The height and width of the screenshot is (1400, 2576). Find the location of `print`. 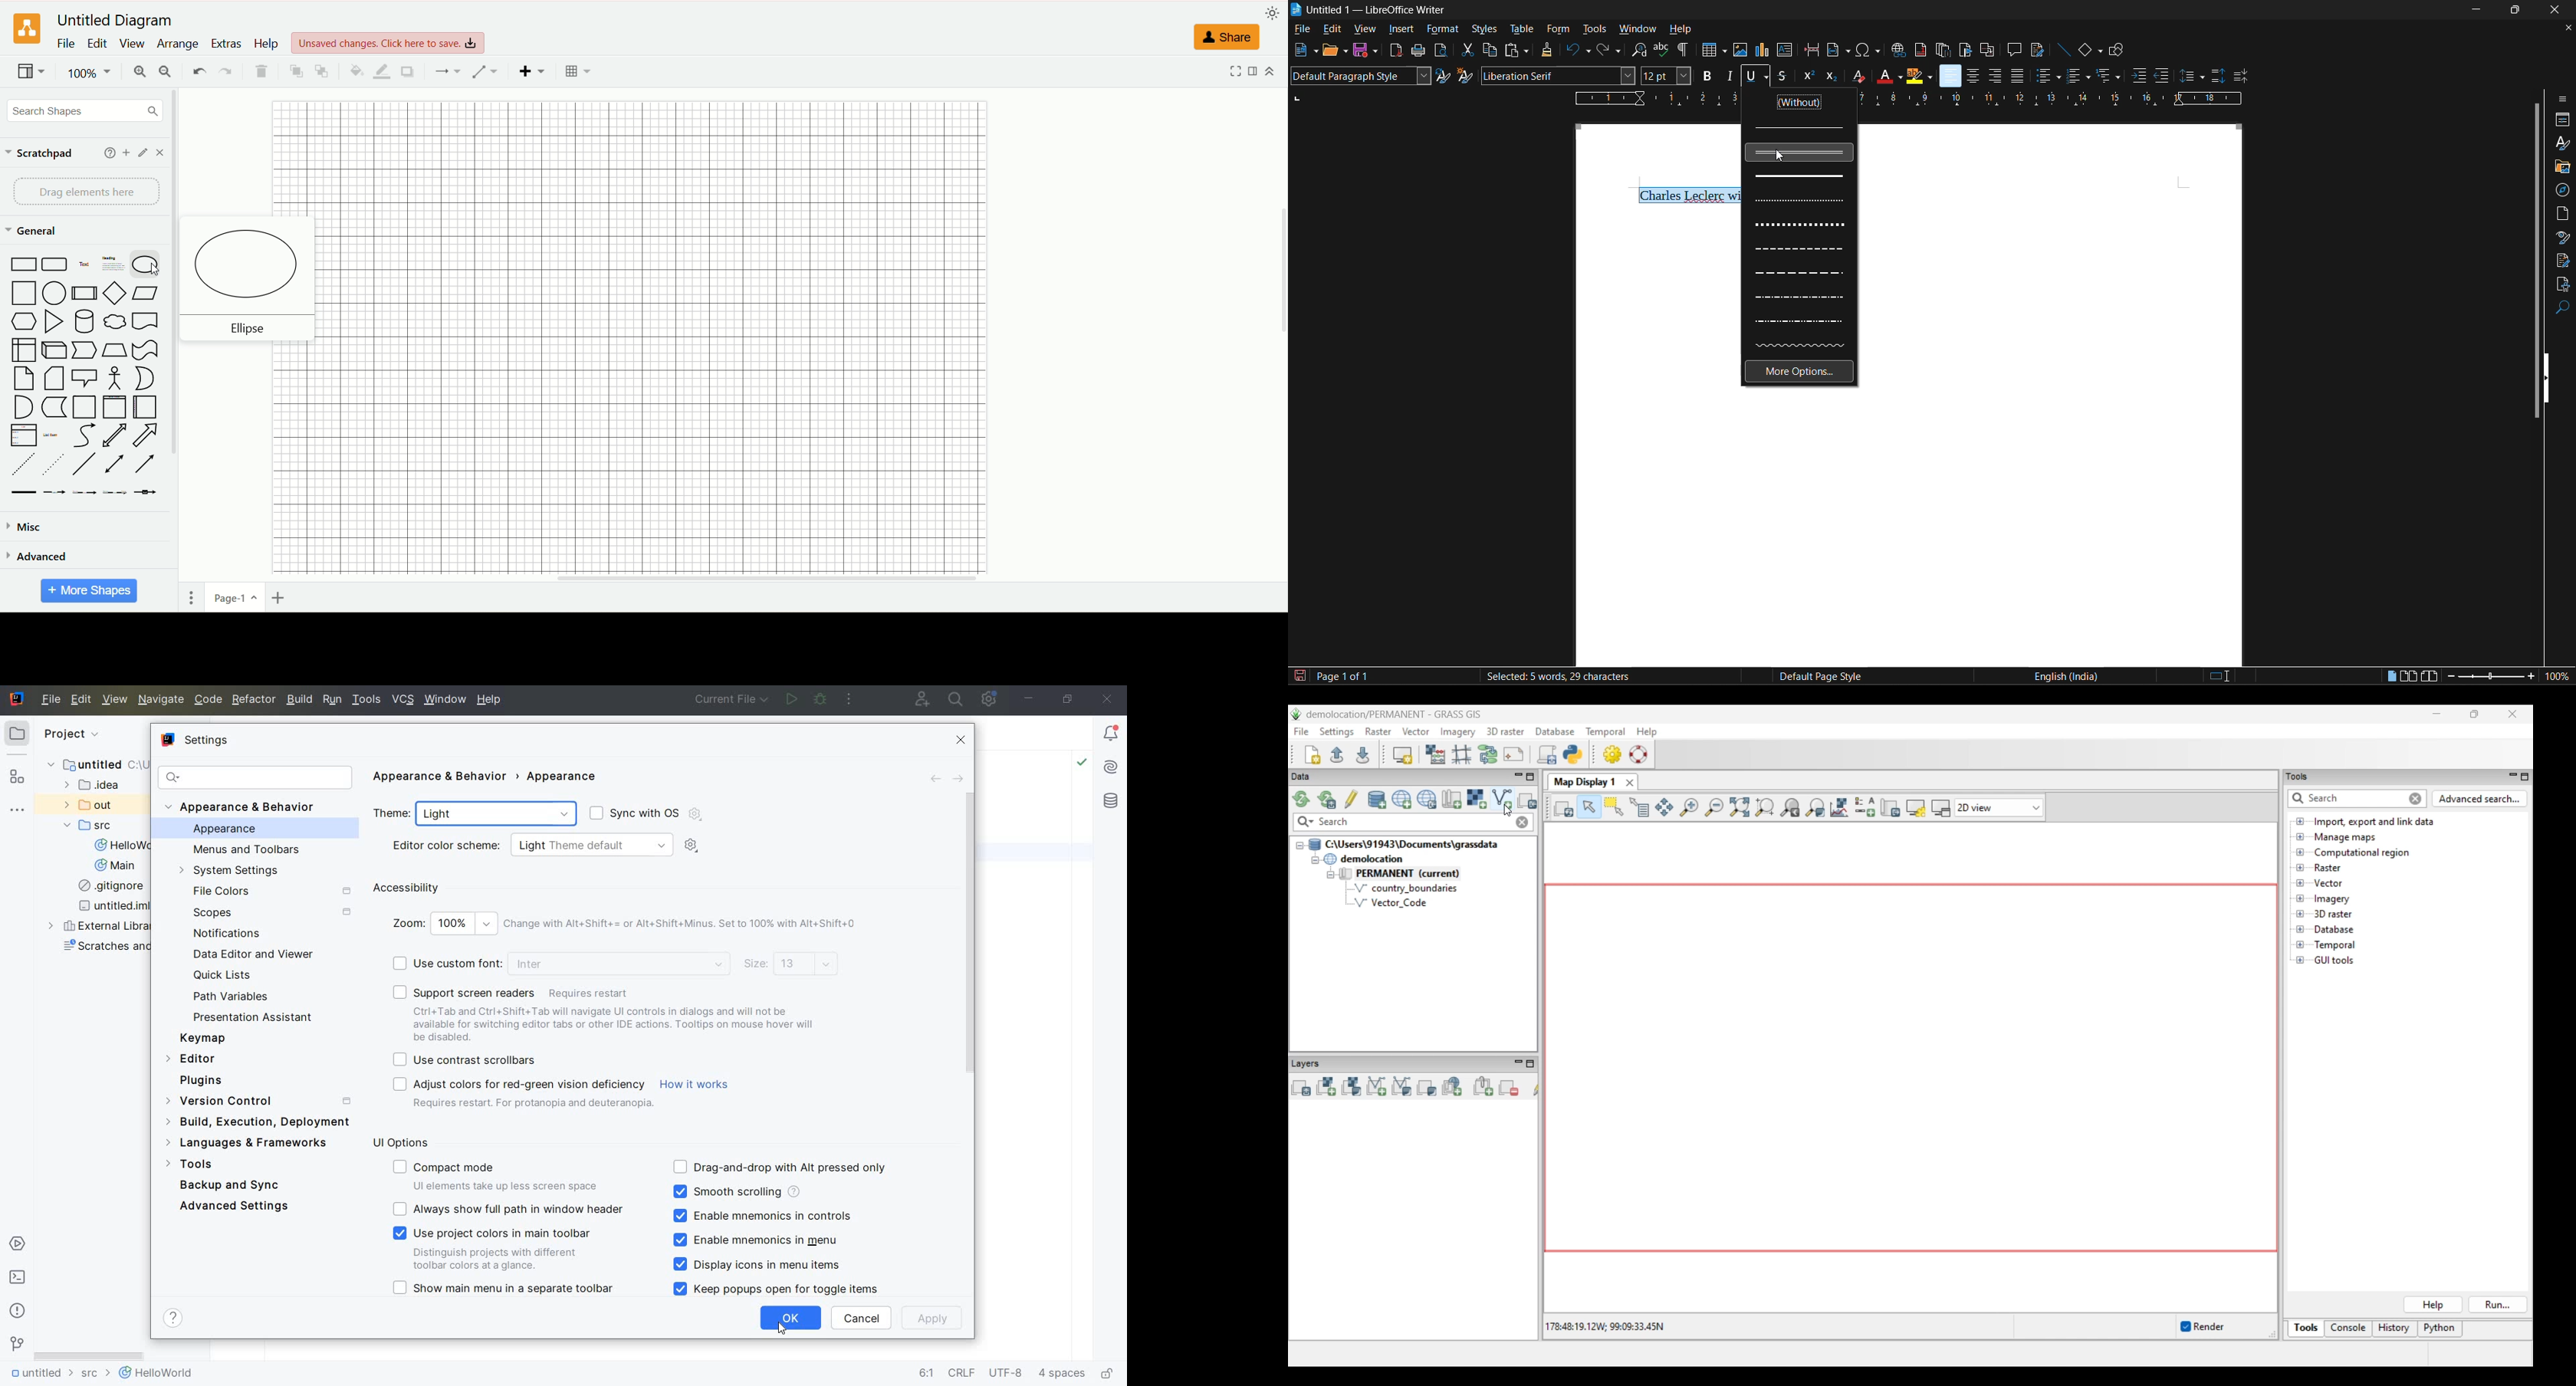

print is located at coordinates (1417, 50).